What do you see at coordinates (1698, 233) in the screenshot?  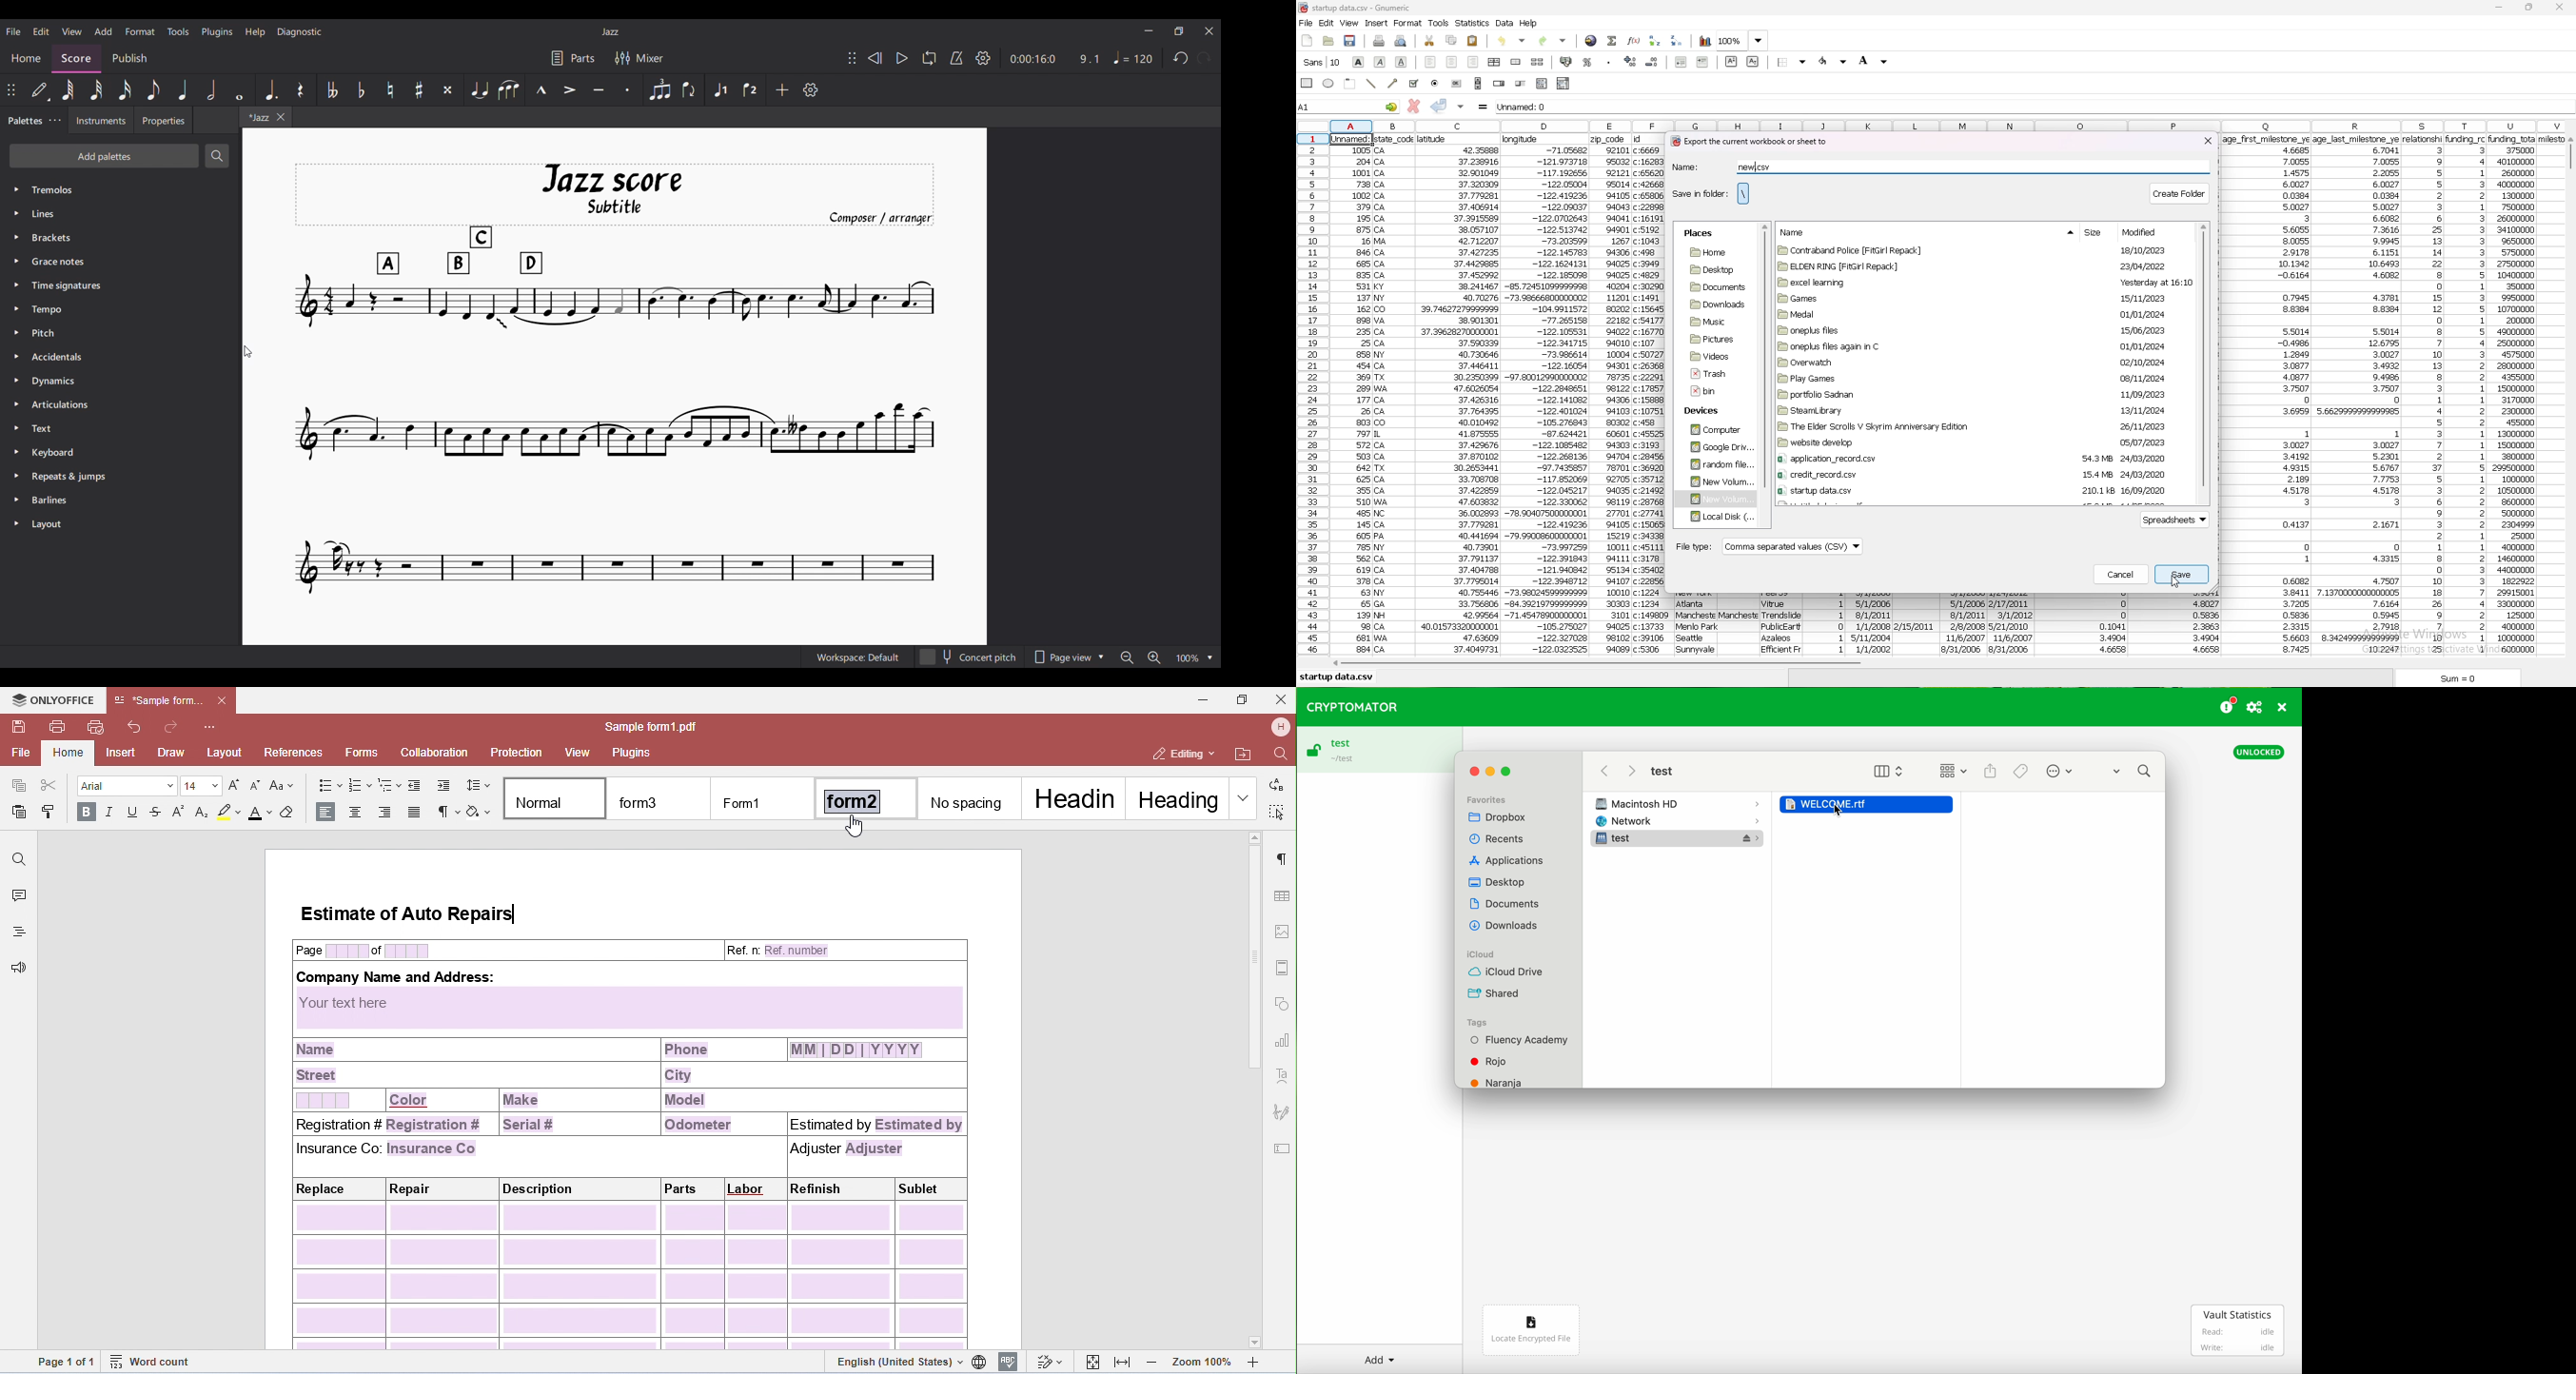 I see `places` at bounding box center [1698, 233].